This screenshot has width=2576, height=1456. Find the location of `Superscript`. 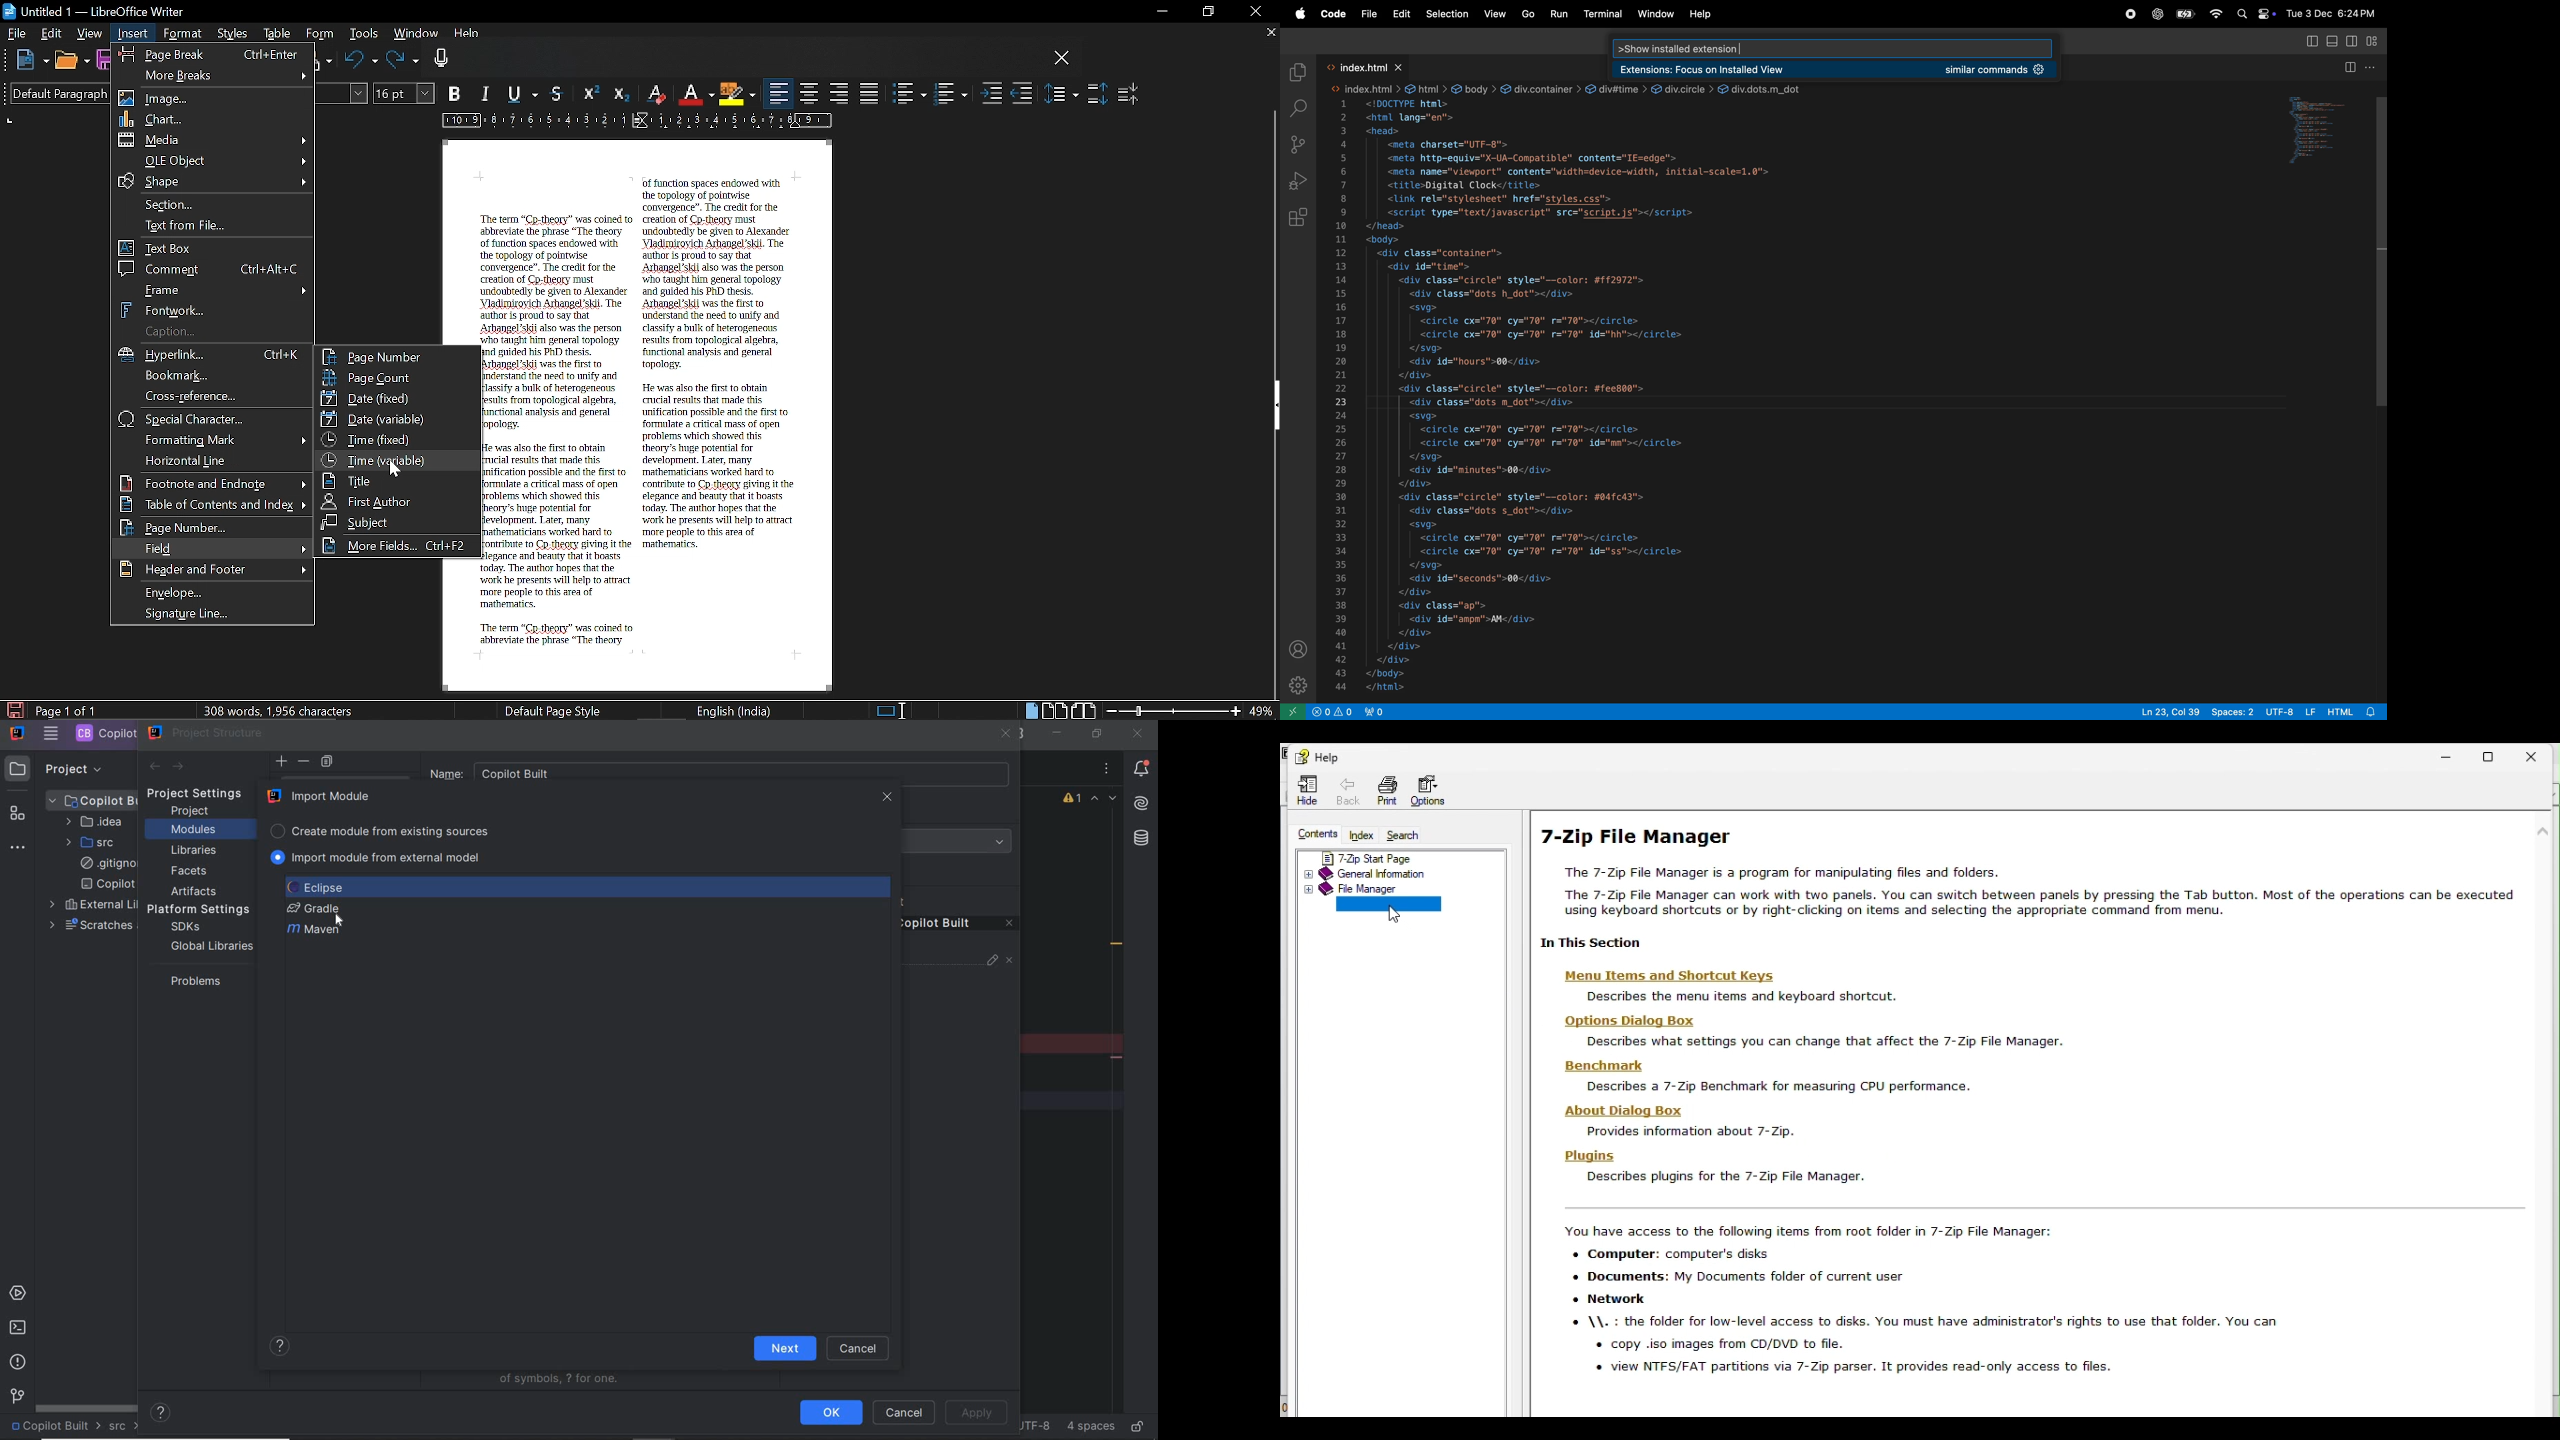

Superscript is located at coordinates (589, 94).